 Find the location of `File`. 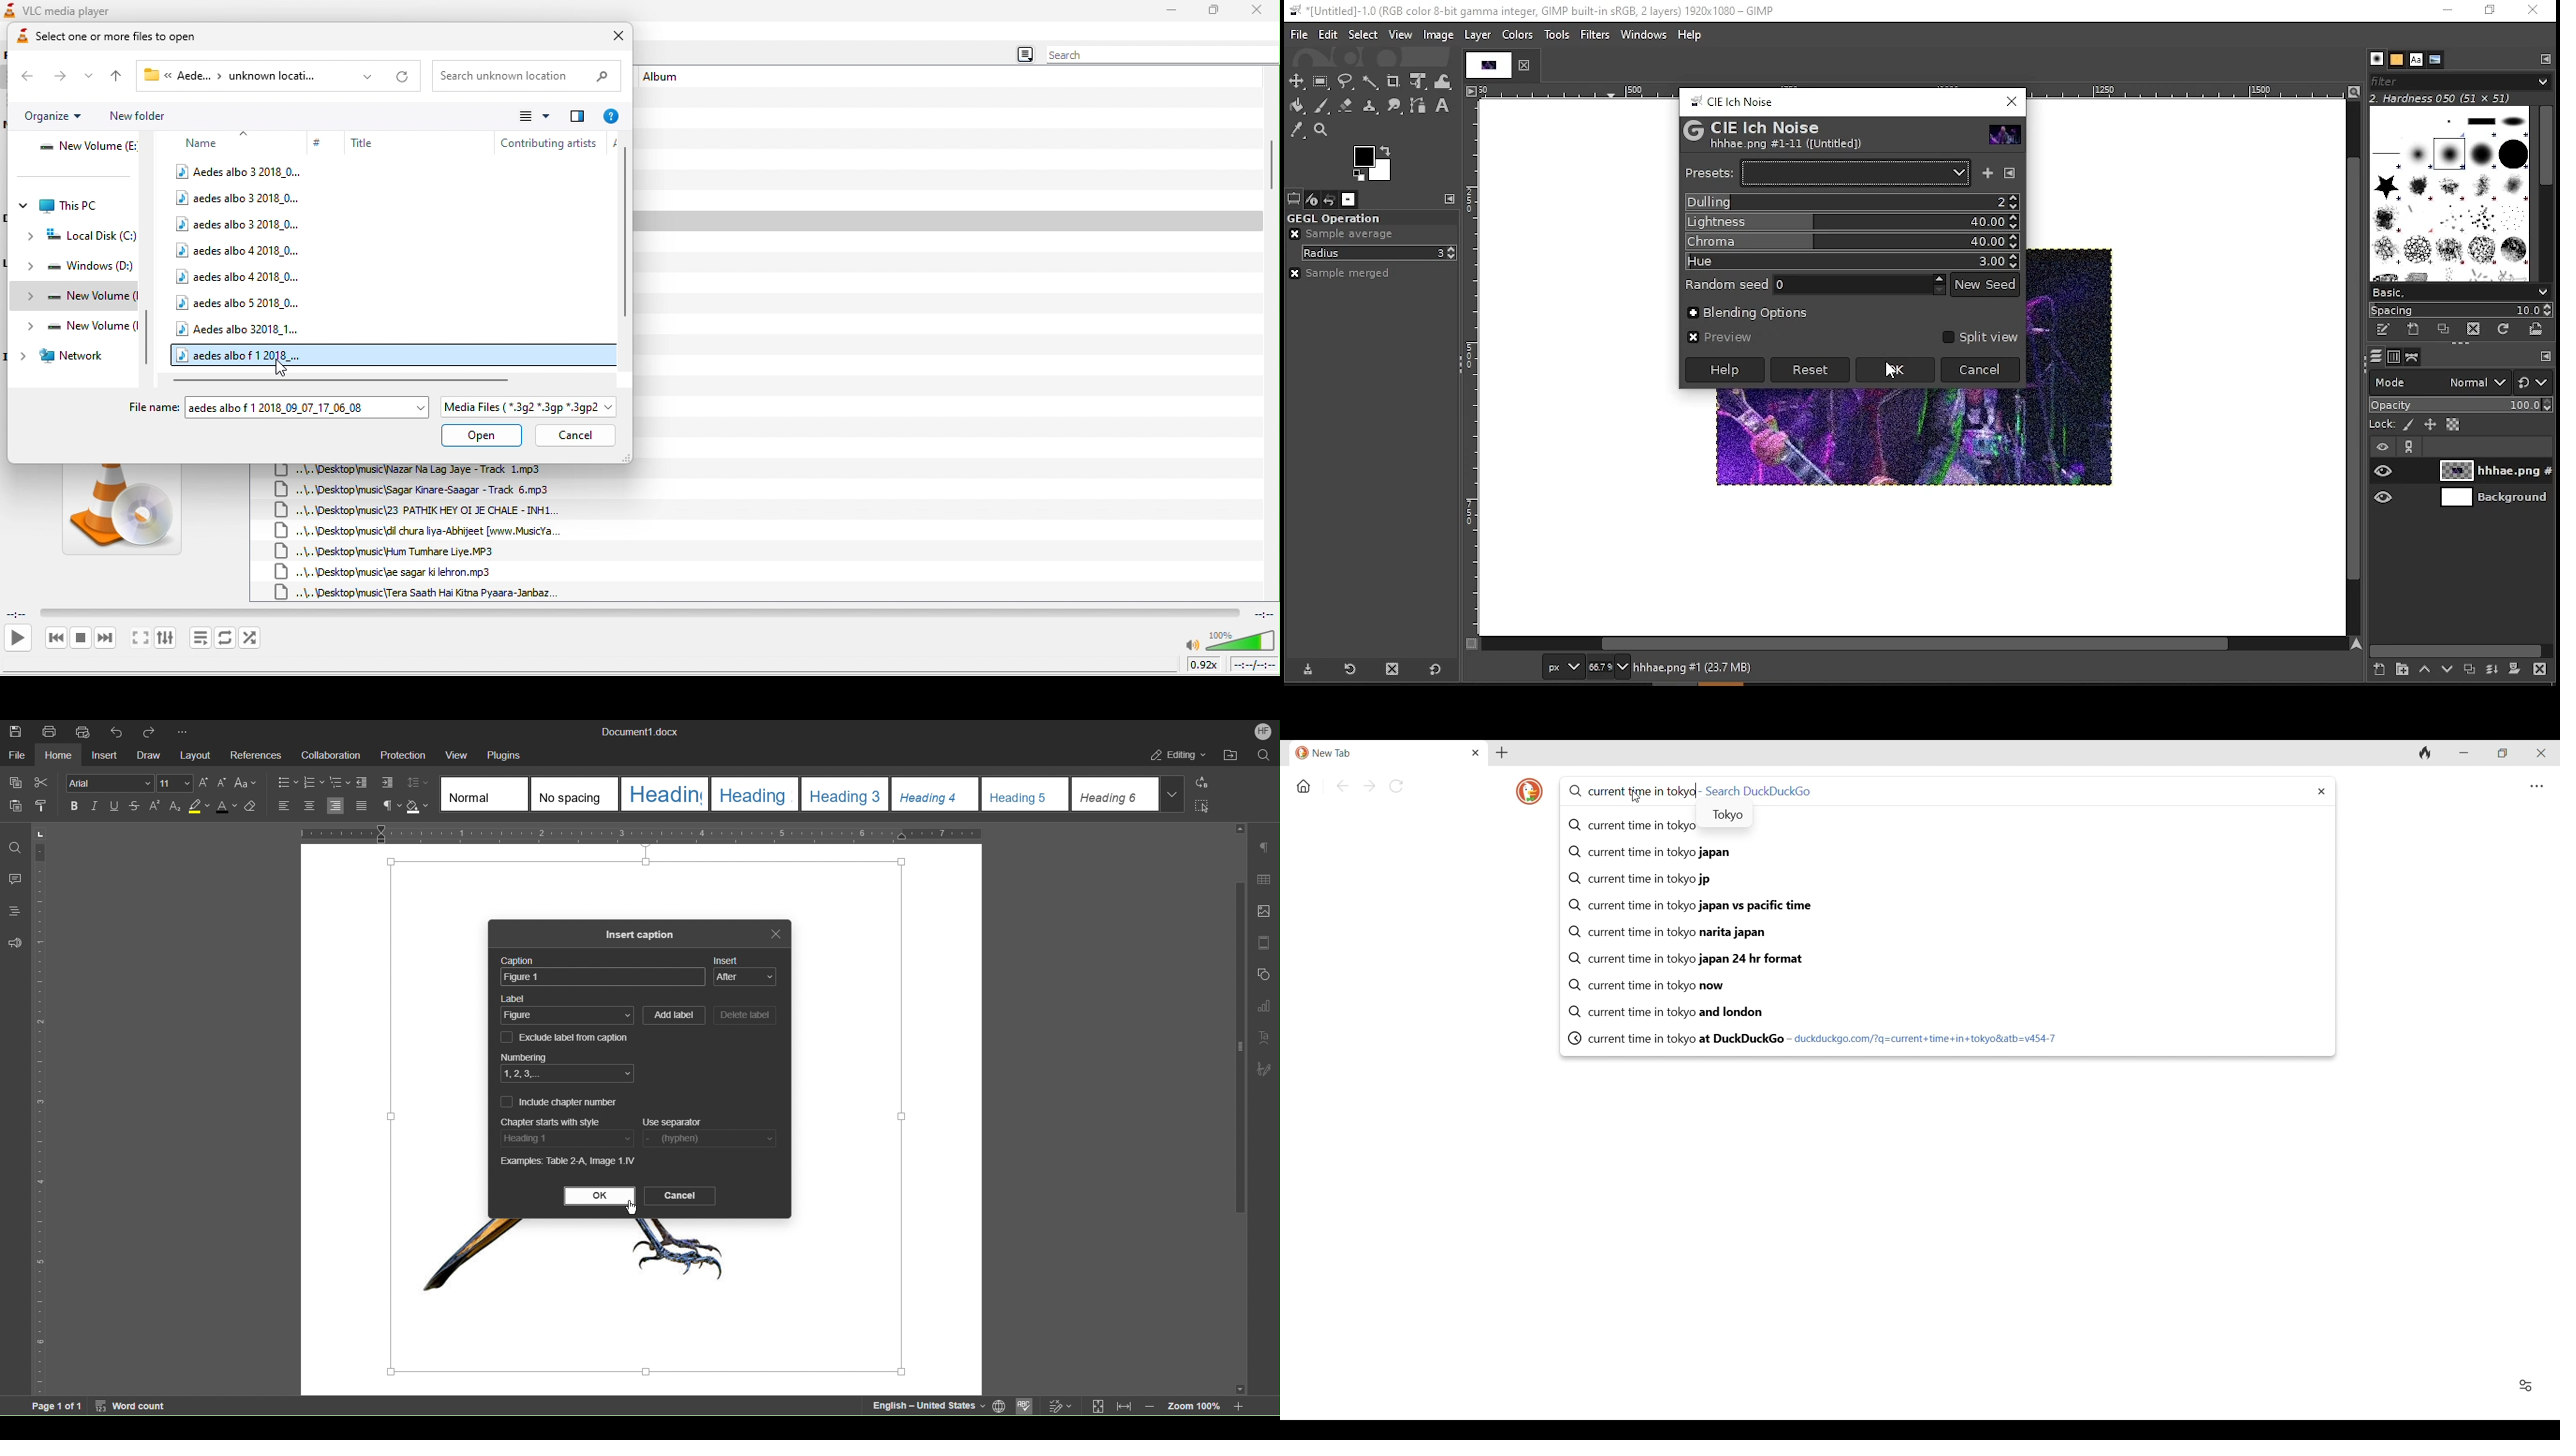

File is located at coordinates (19, 757).